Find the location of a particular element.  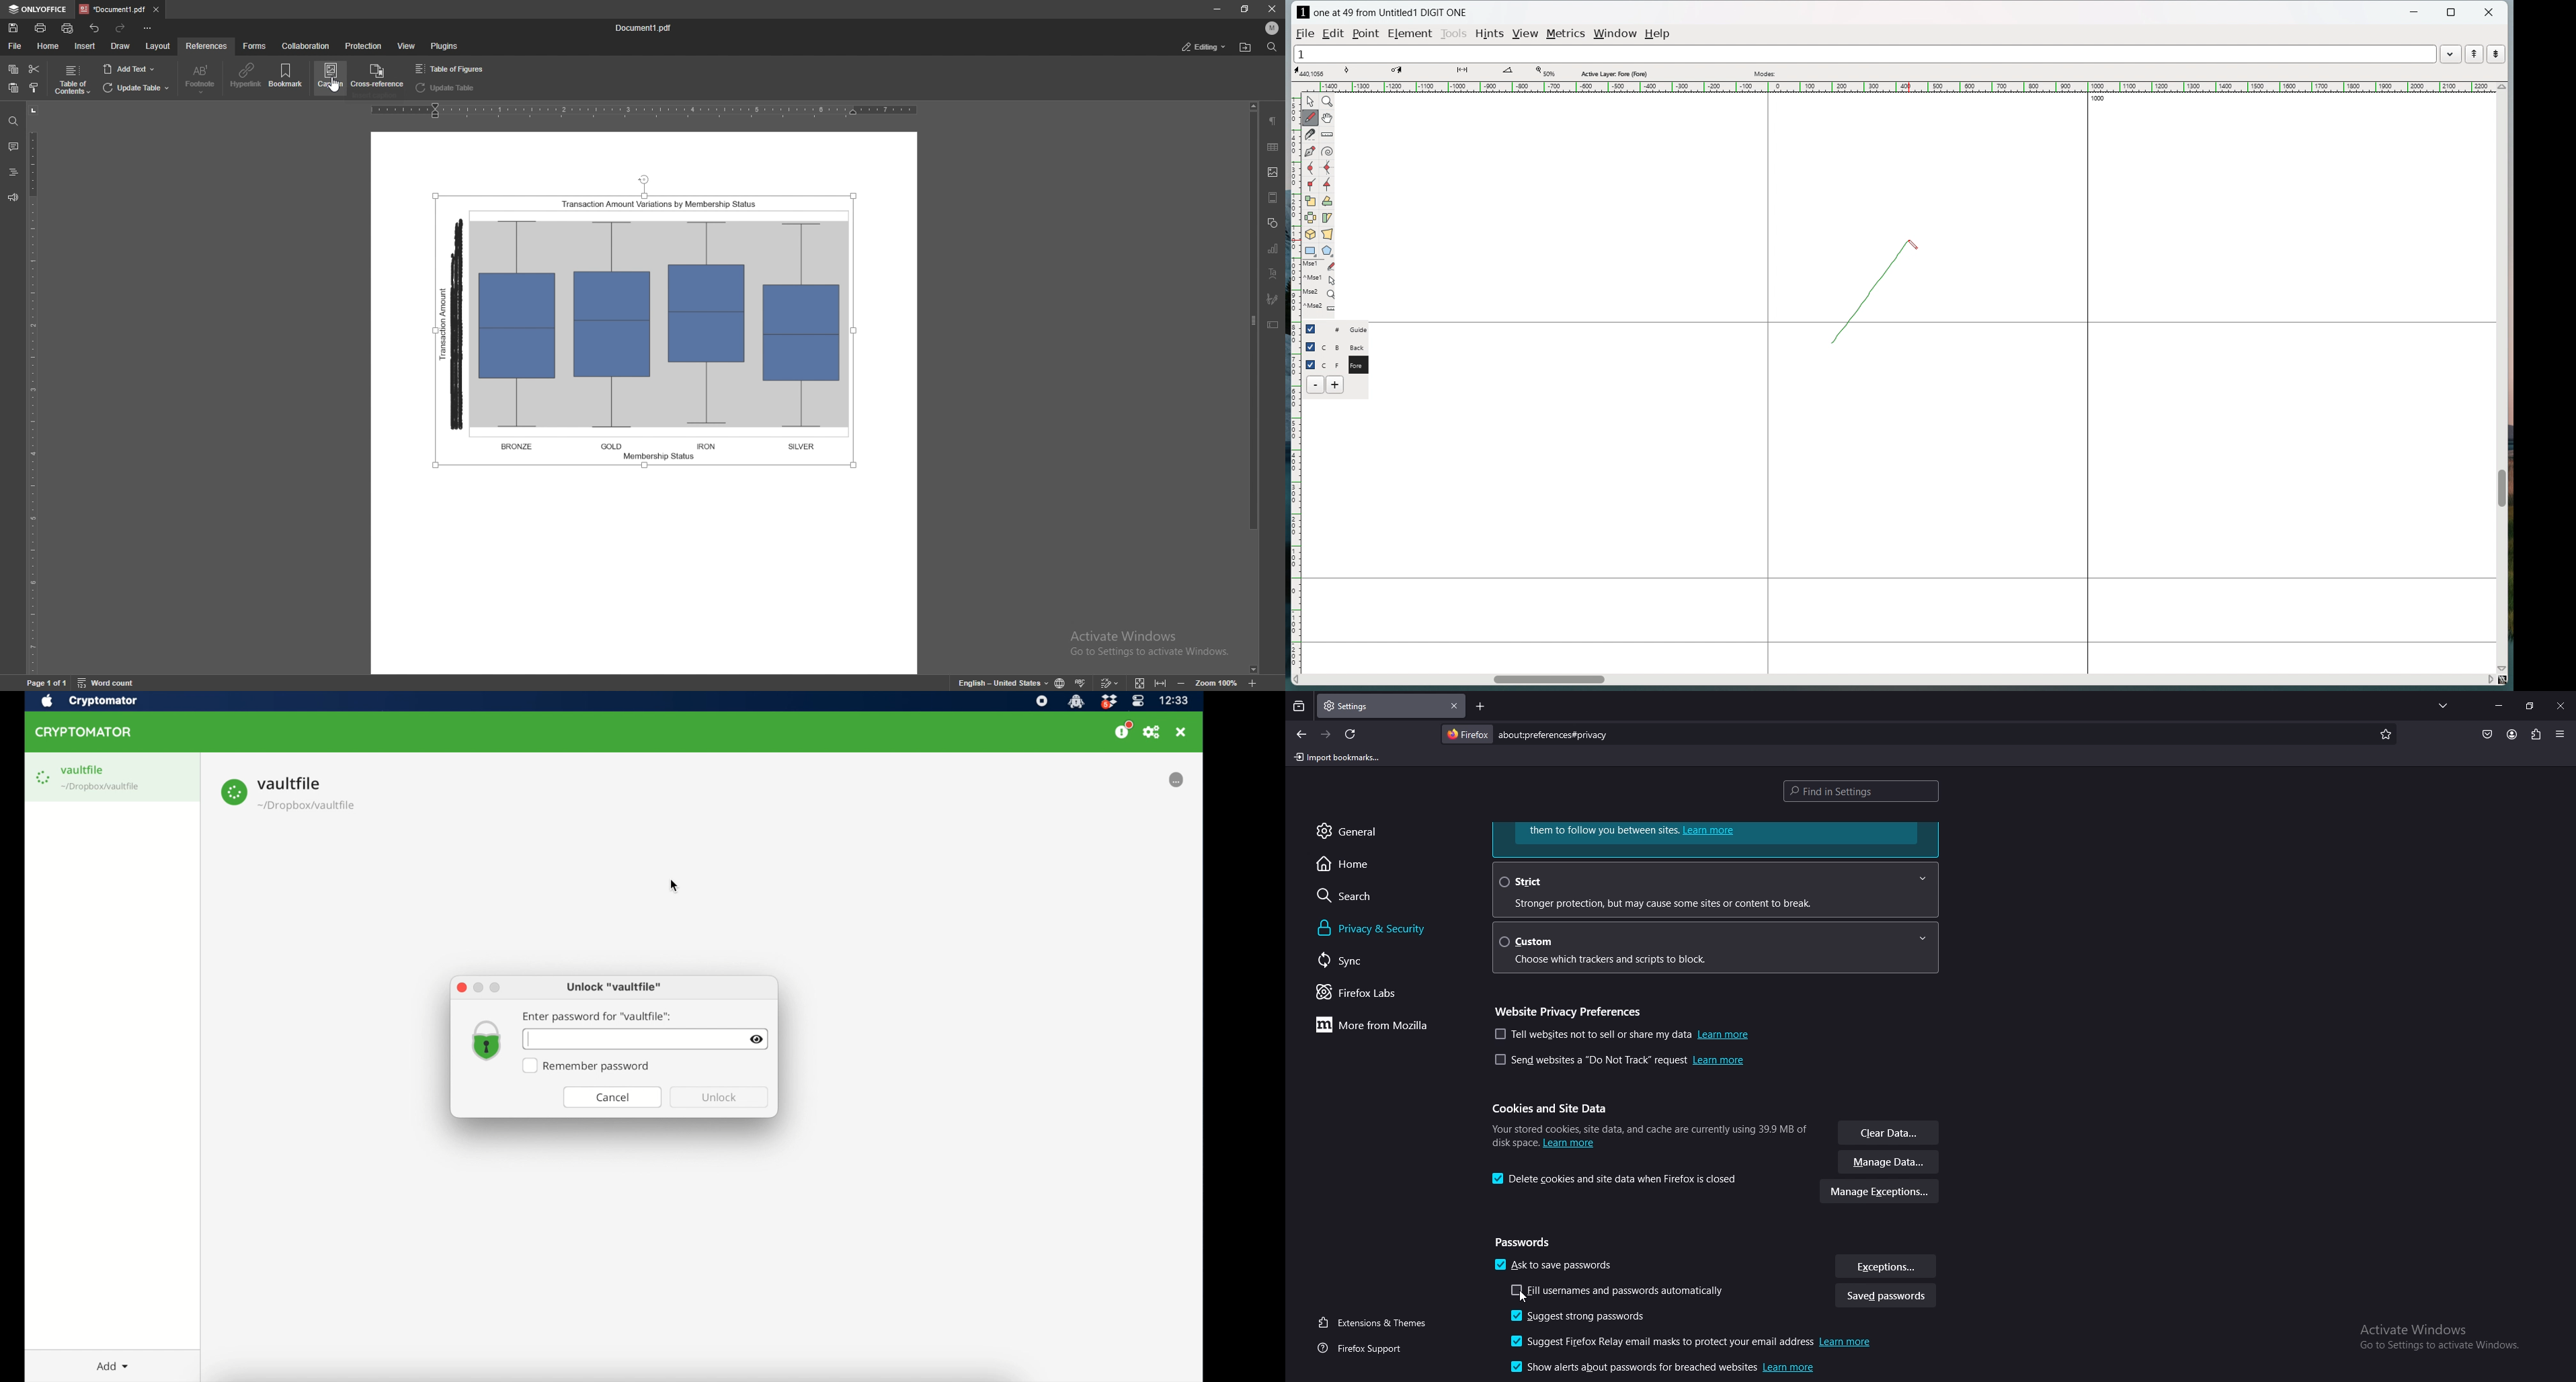

flip the selection is located at coordinates (1311, 218).